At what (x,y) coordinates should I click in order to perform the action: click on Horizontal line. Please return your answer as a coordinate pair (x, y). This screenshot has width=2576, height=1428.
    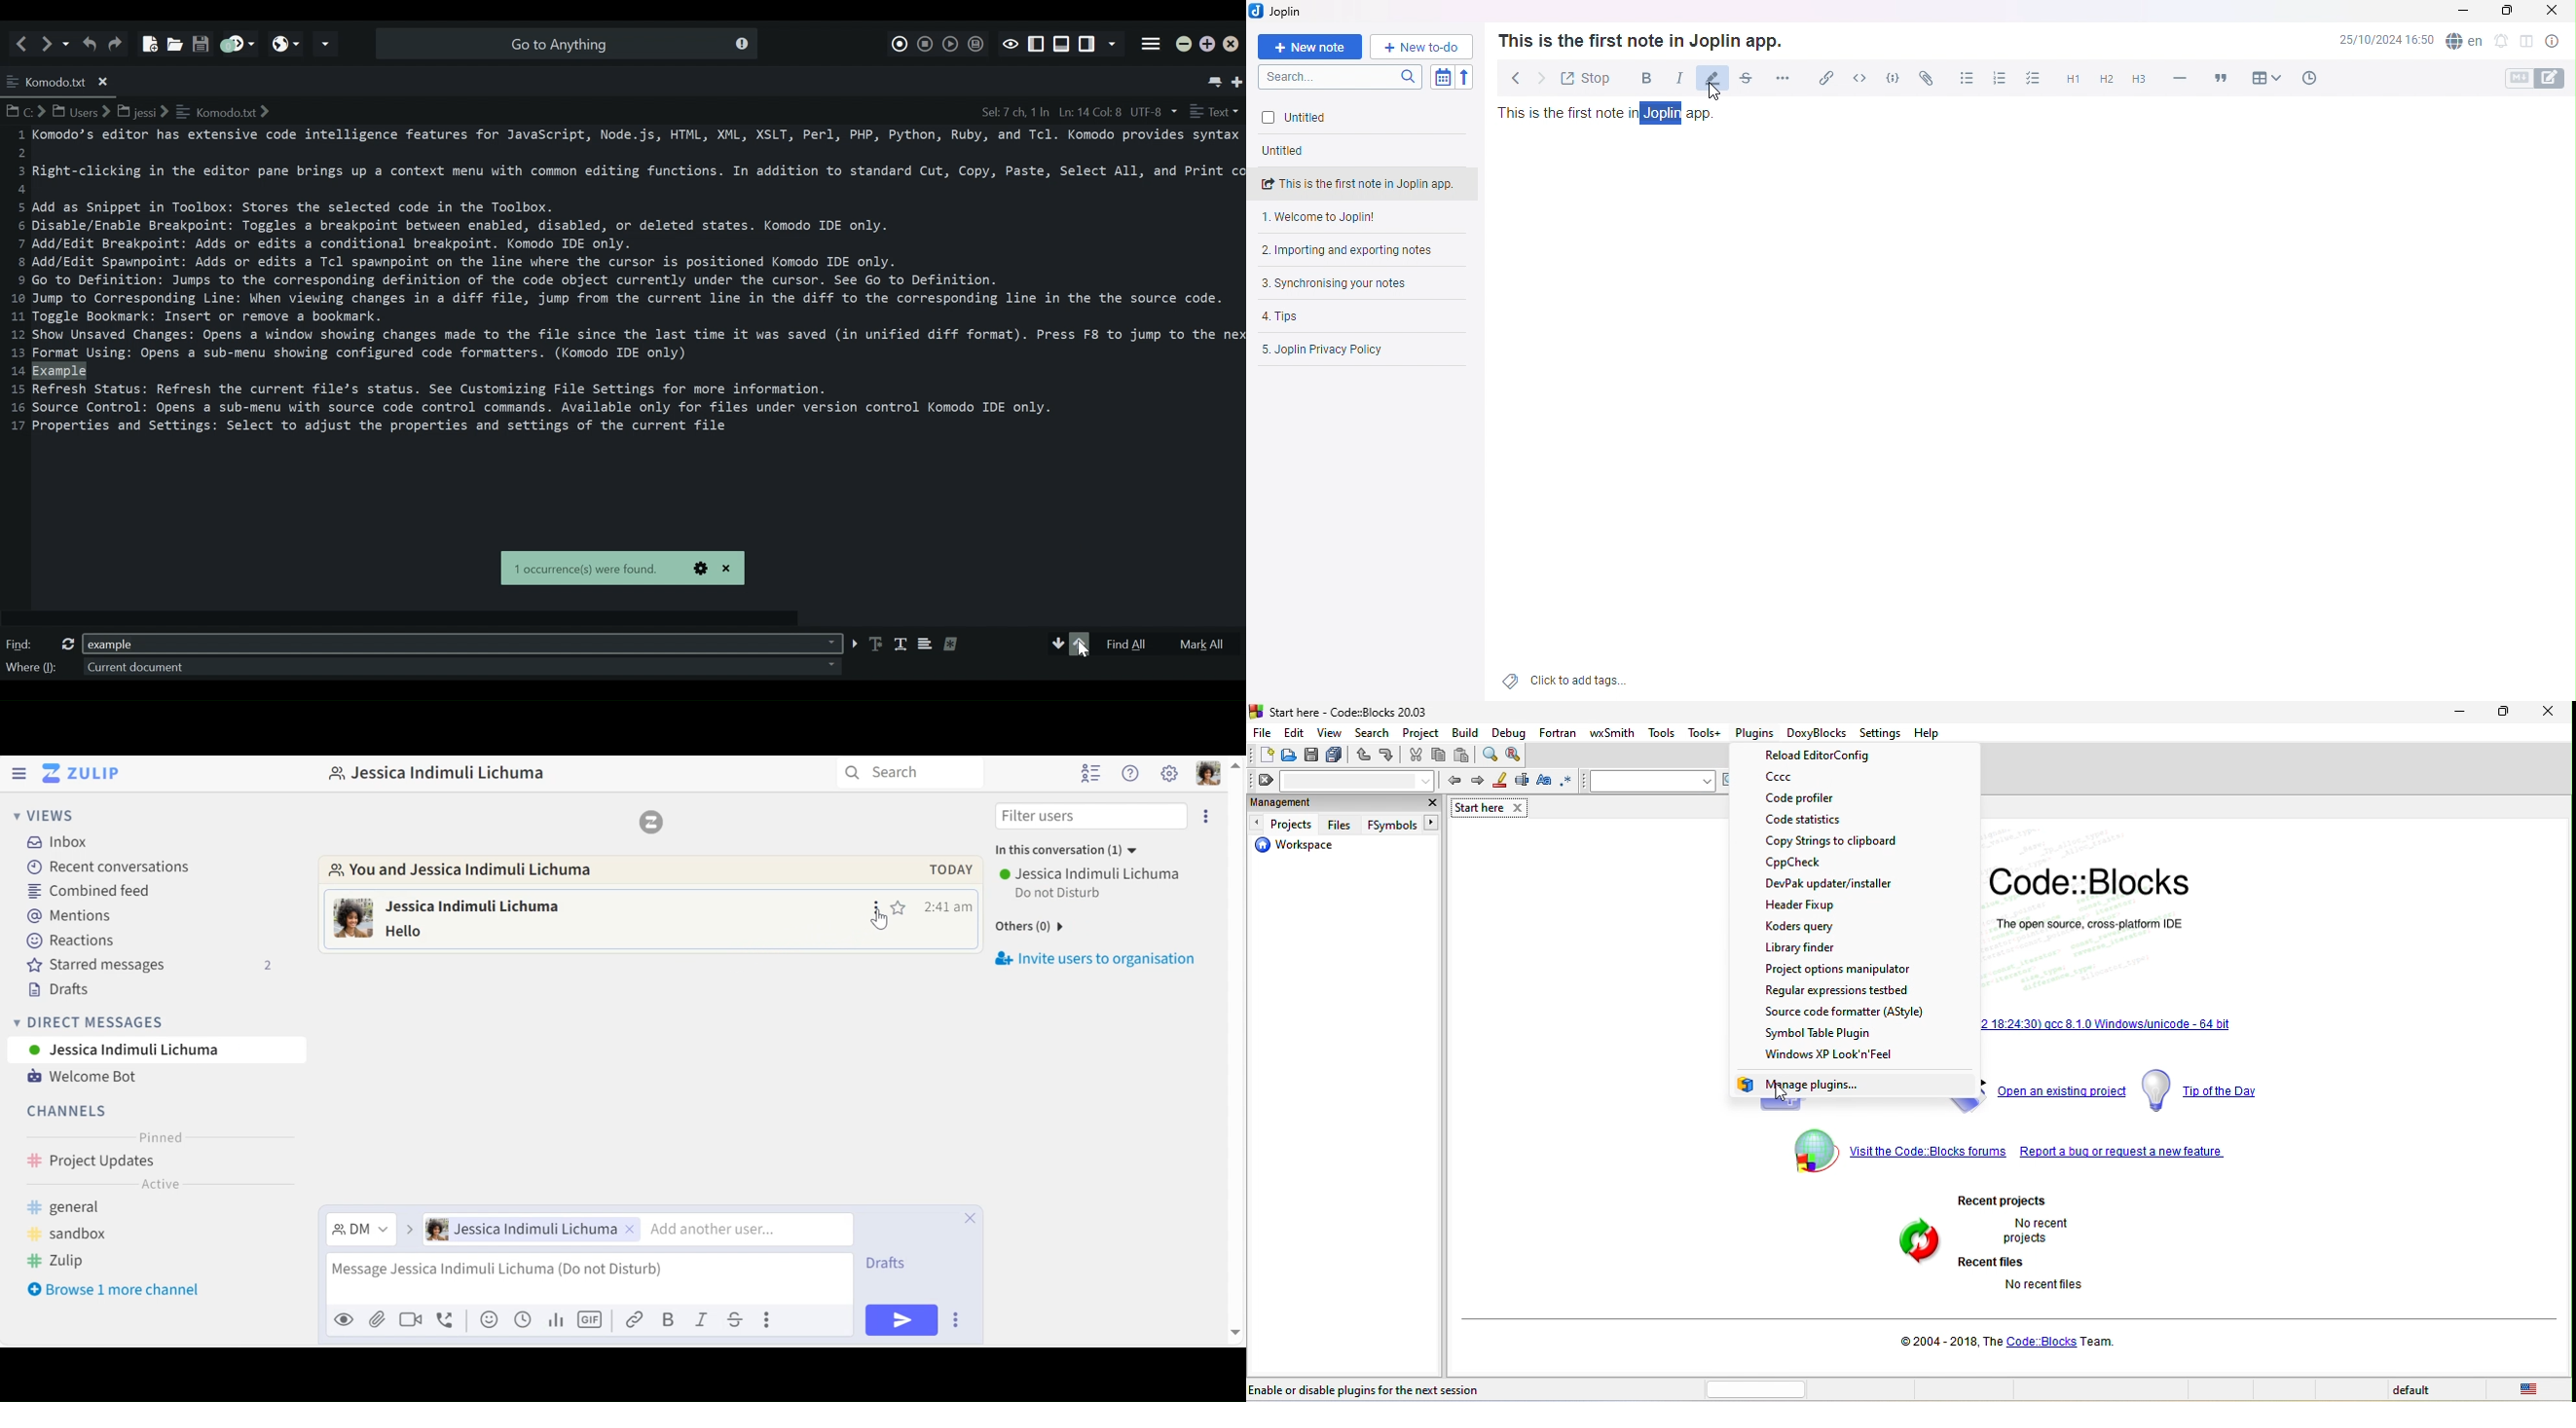
    Looking at the image, I should click on (2180, 78).